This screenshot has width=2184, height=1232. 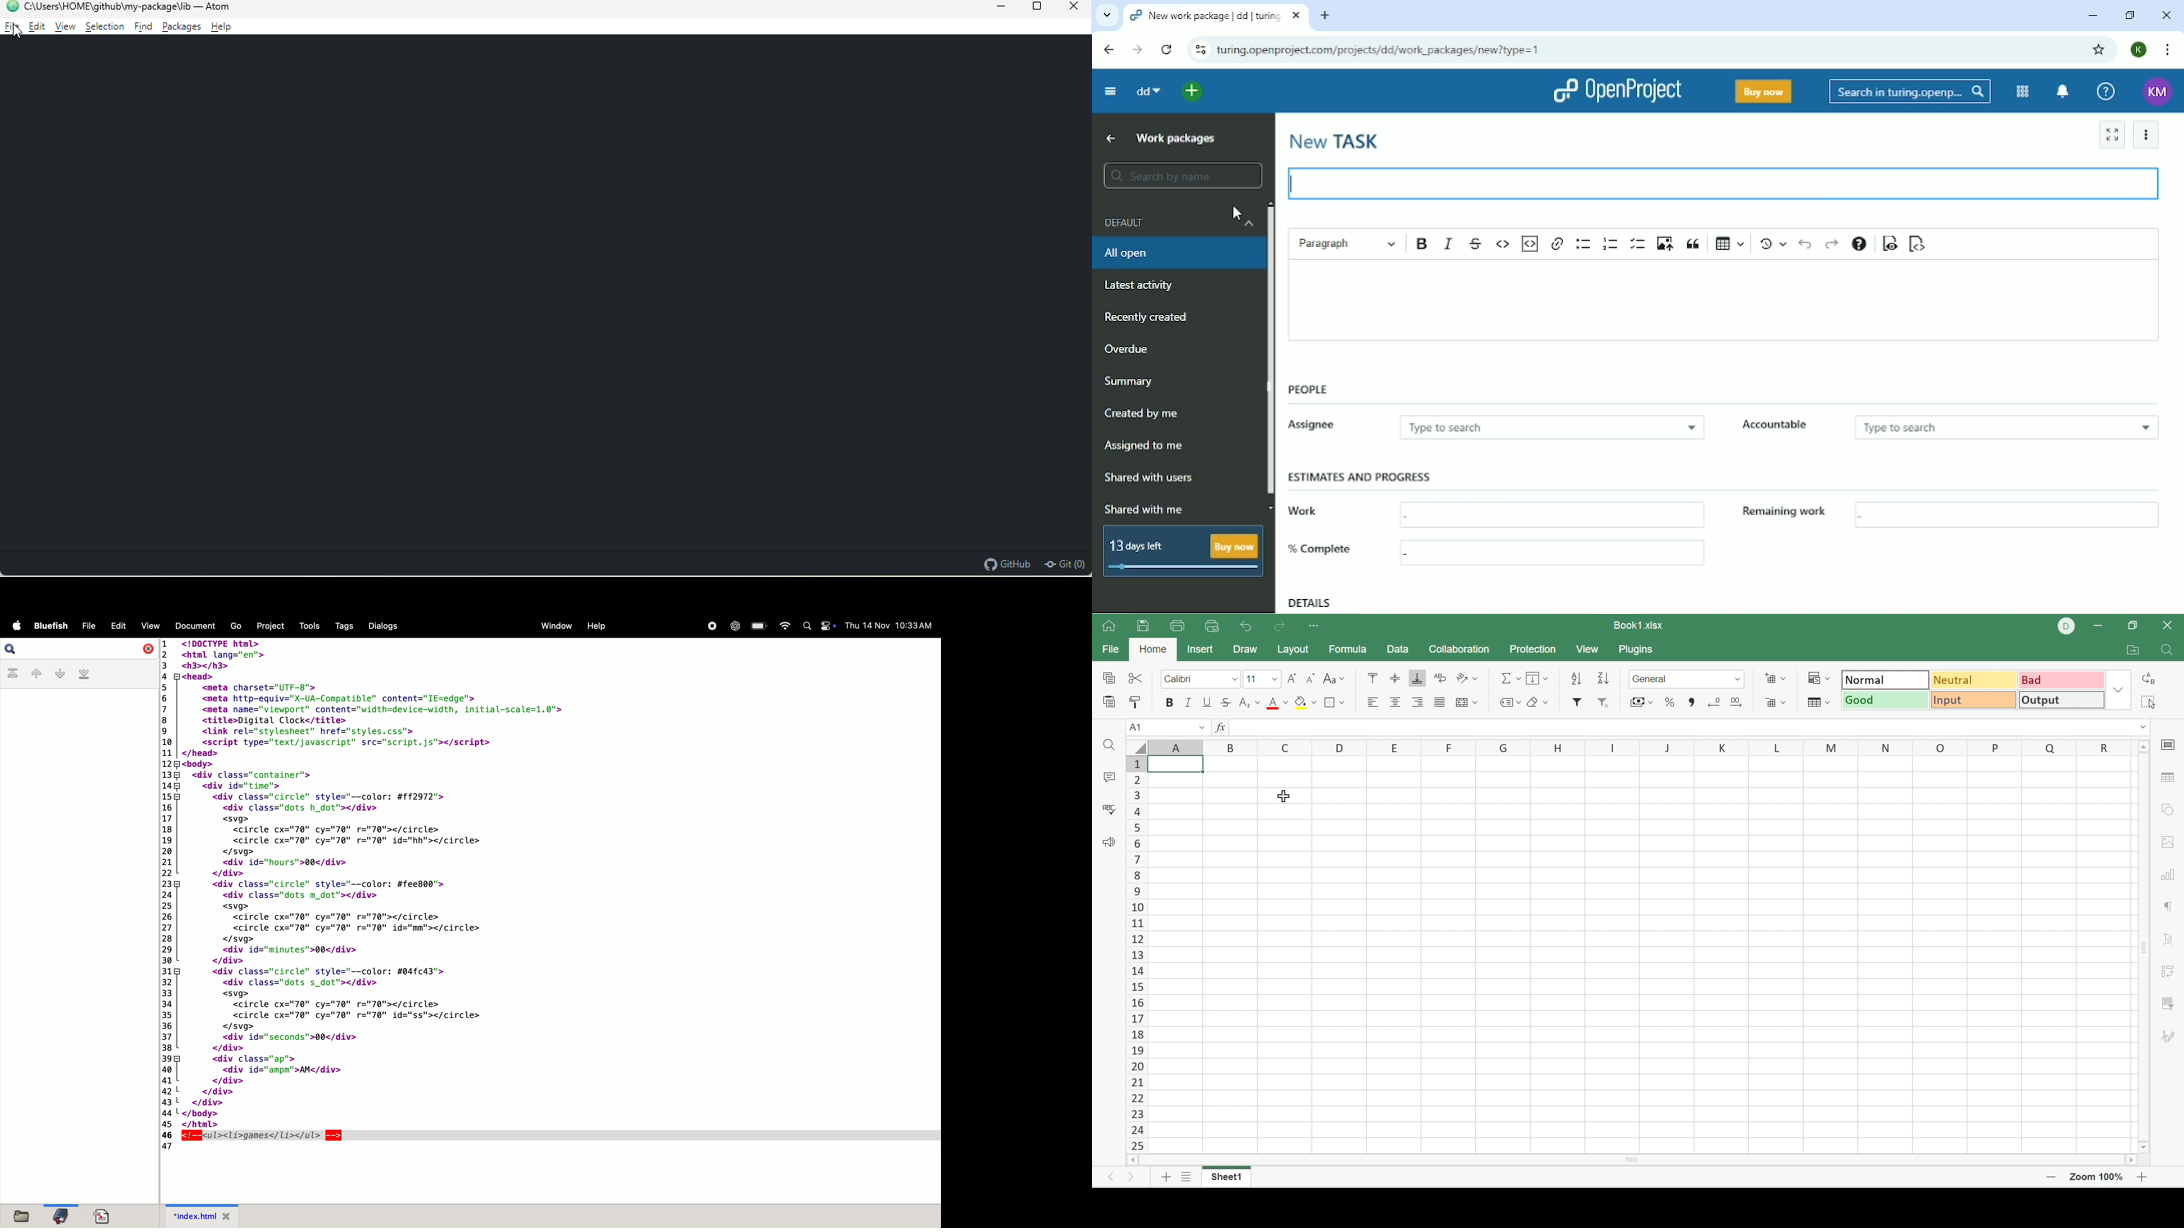 What do you see at coordinates (343, 627) in the screenshot?
I see `Tags` at bounding box center [343, 627].